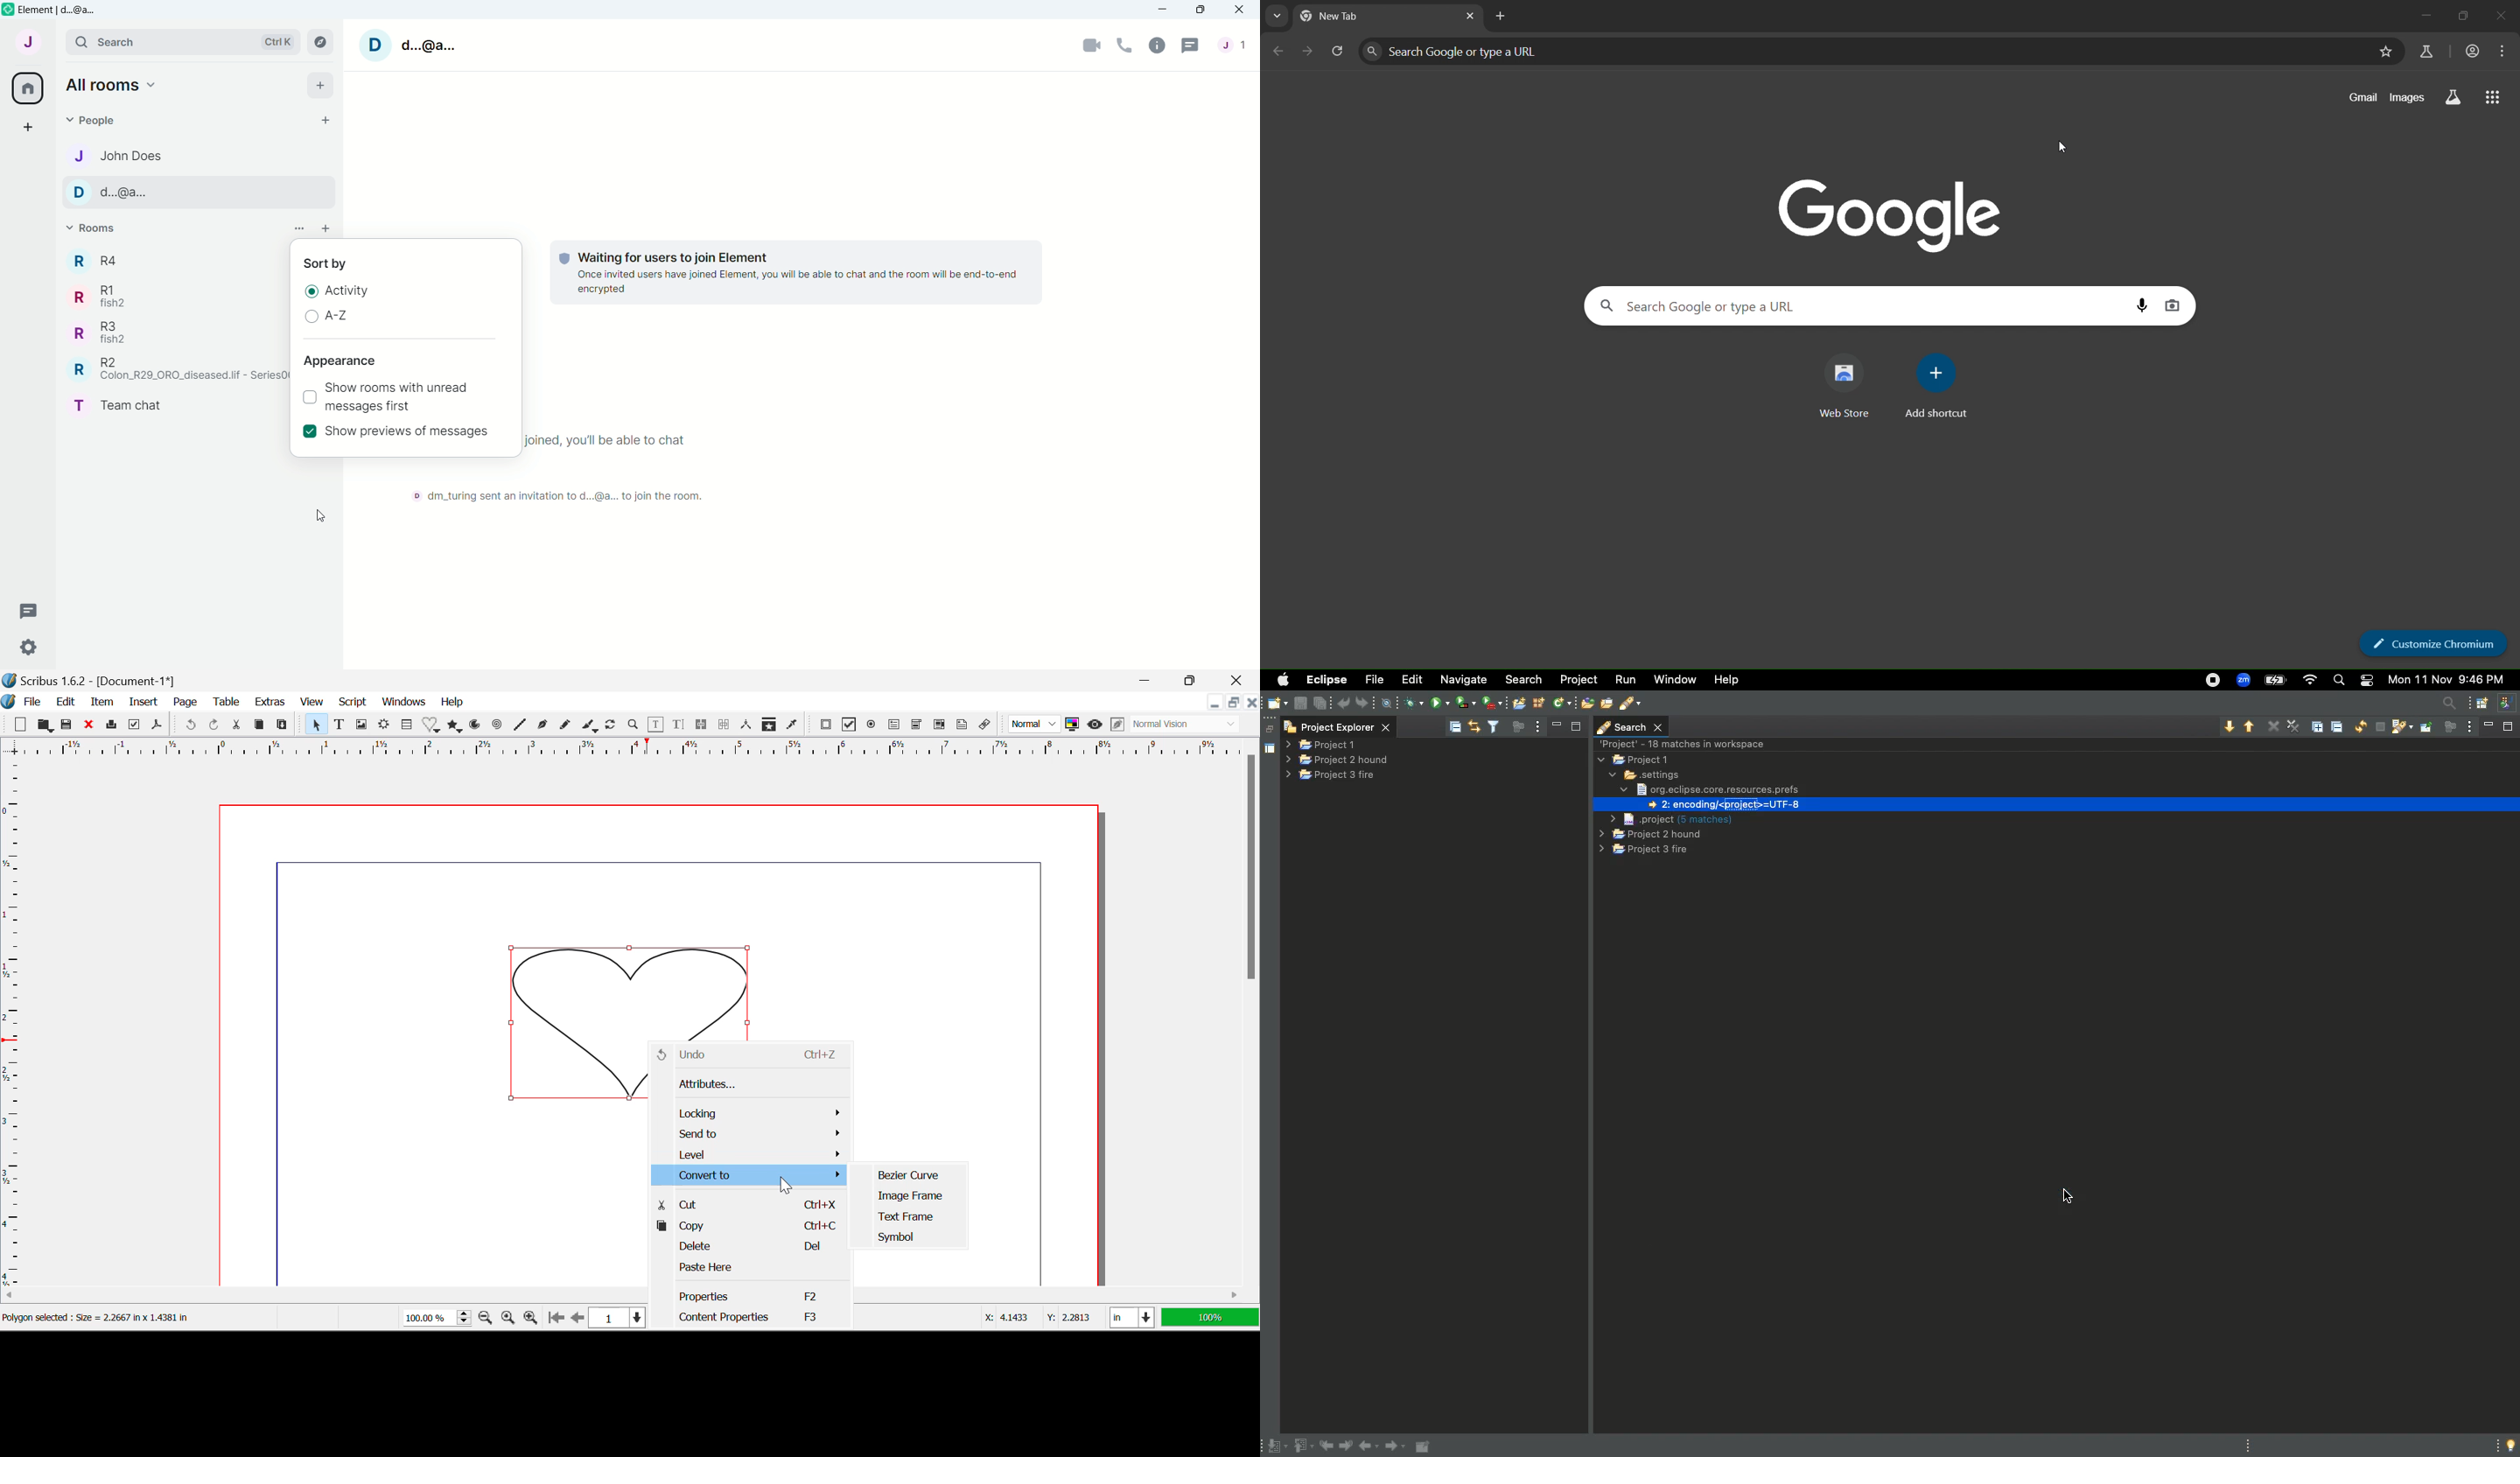  Describe the element at coordinates (1117, 725) in the screenshot. I see `Edit in Preview Mode` at that location.